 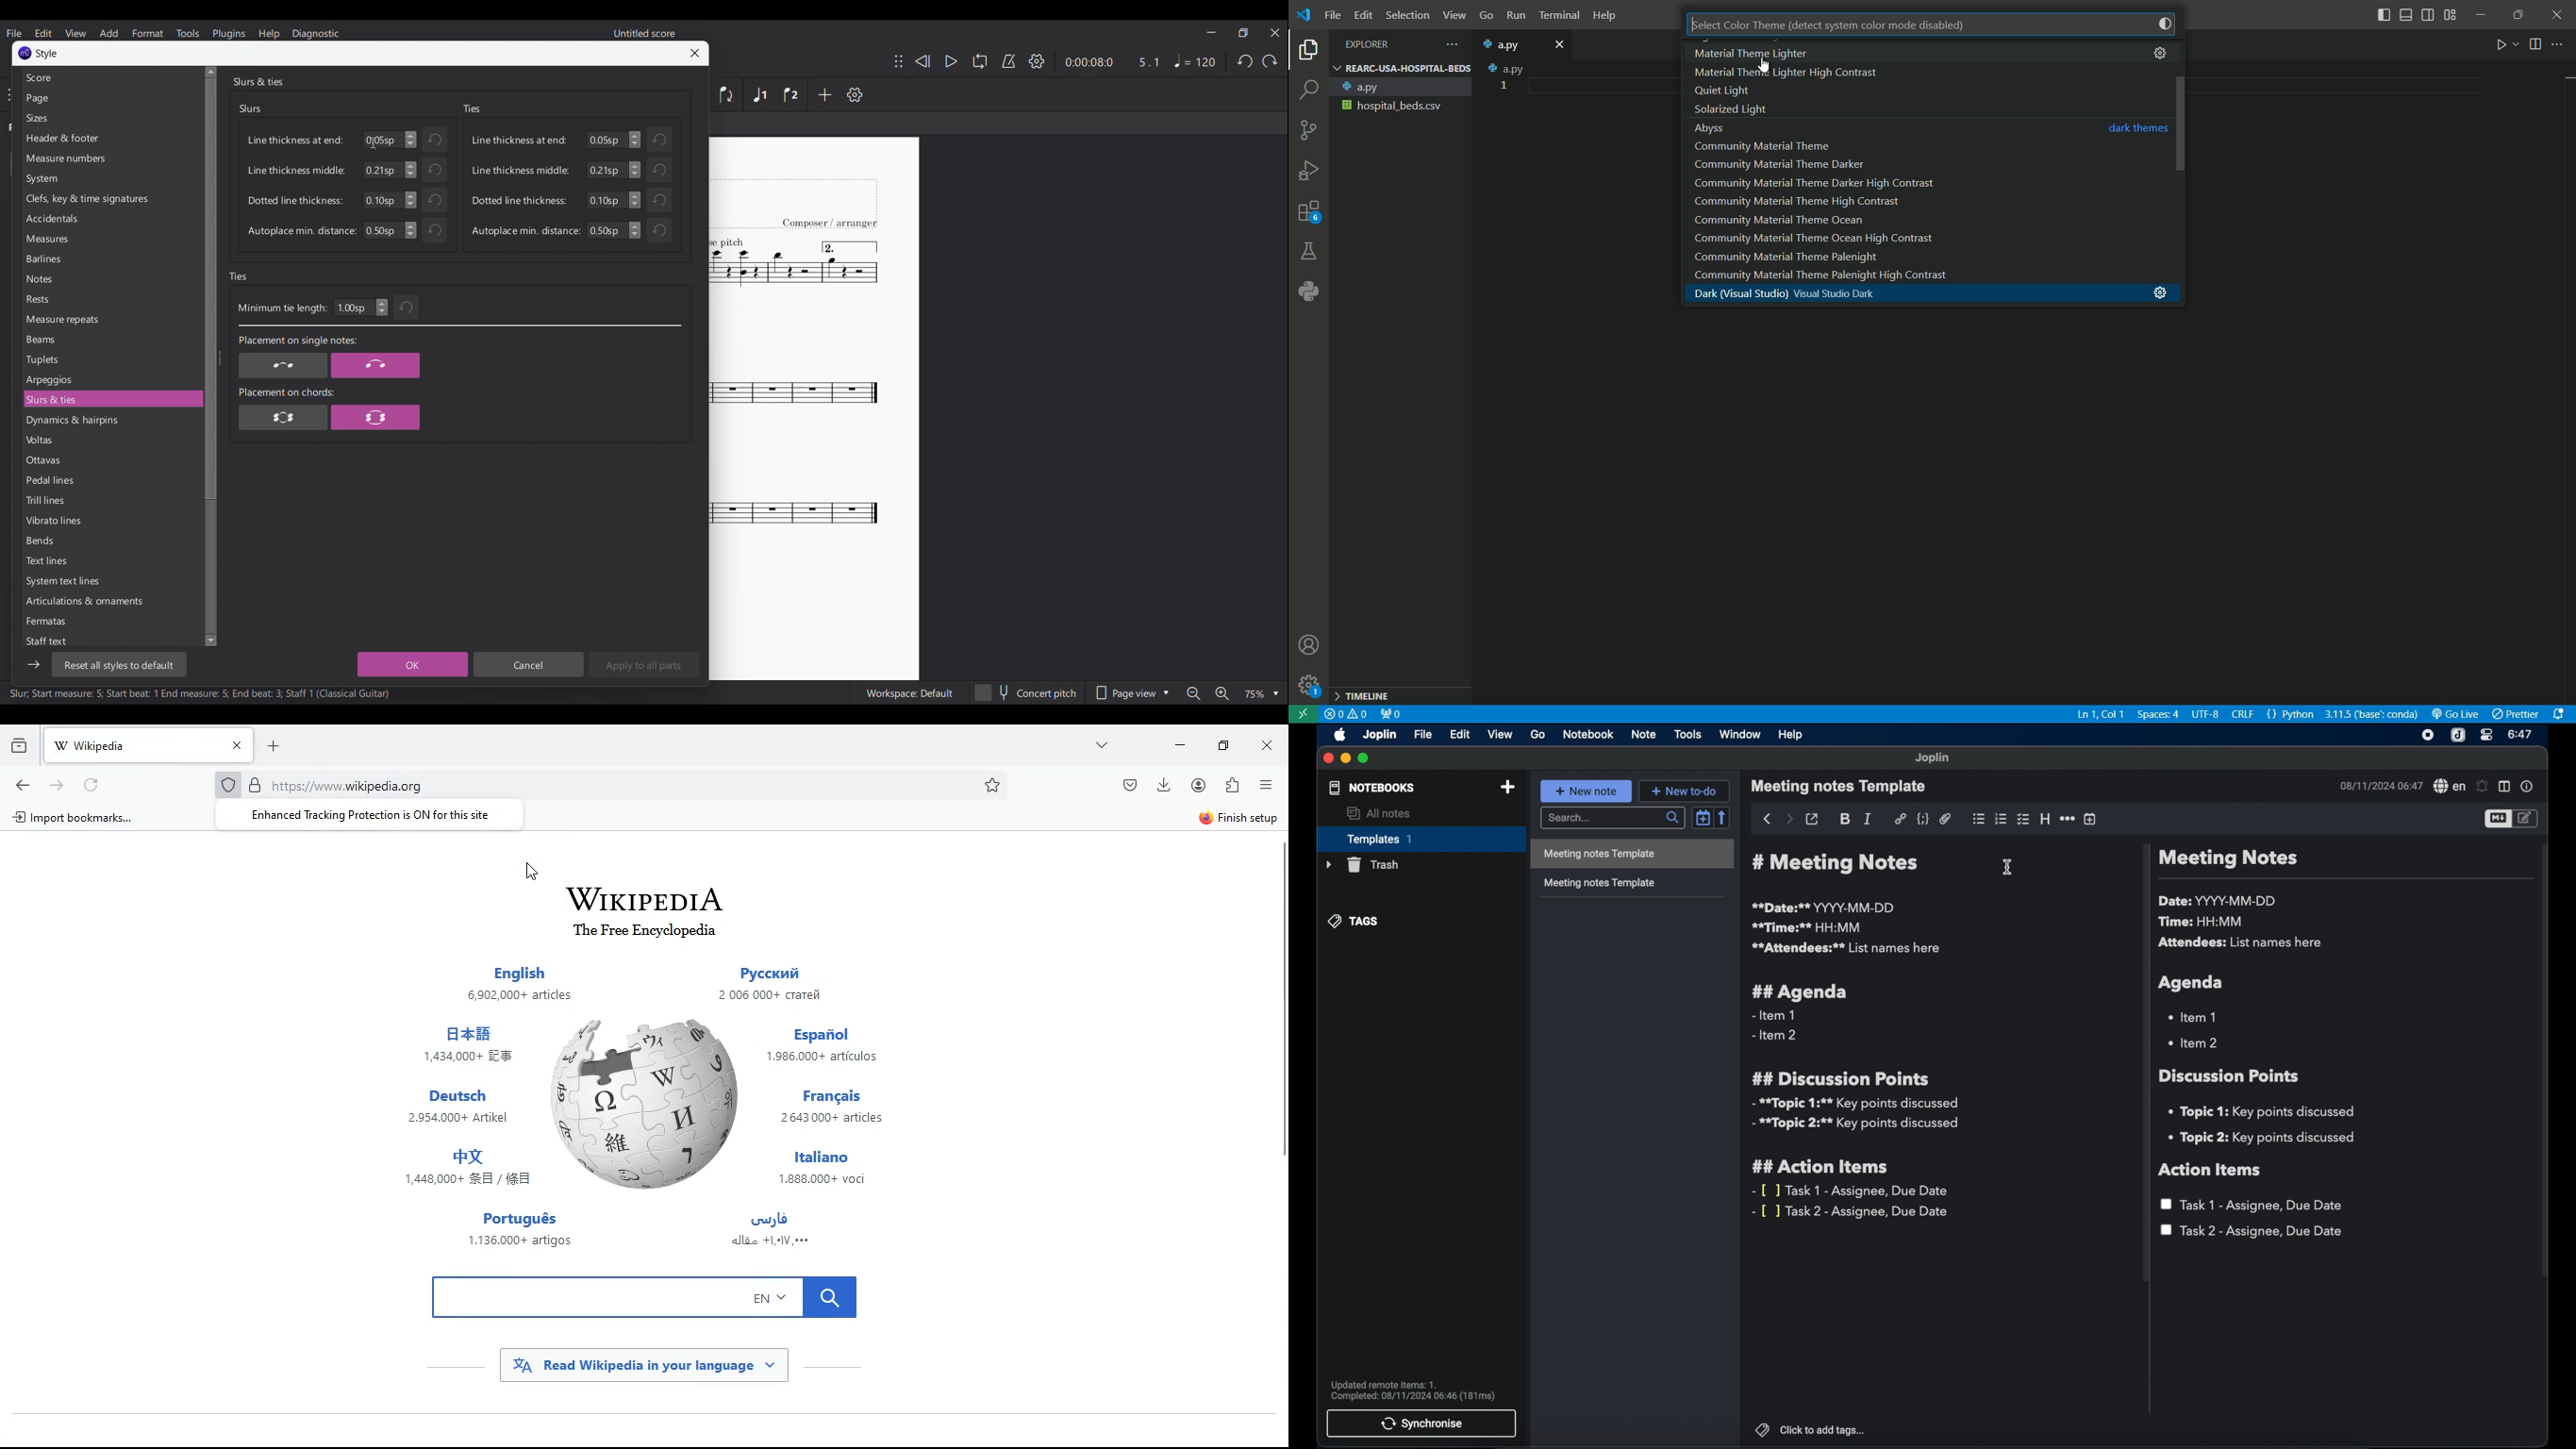 I want to click on Beams, so click(x=111, y=339).